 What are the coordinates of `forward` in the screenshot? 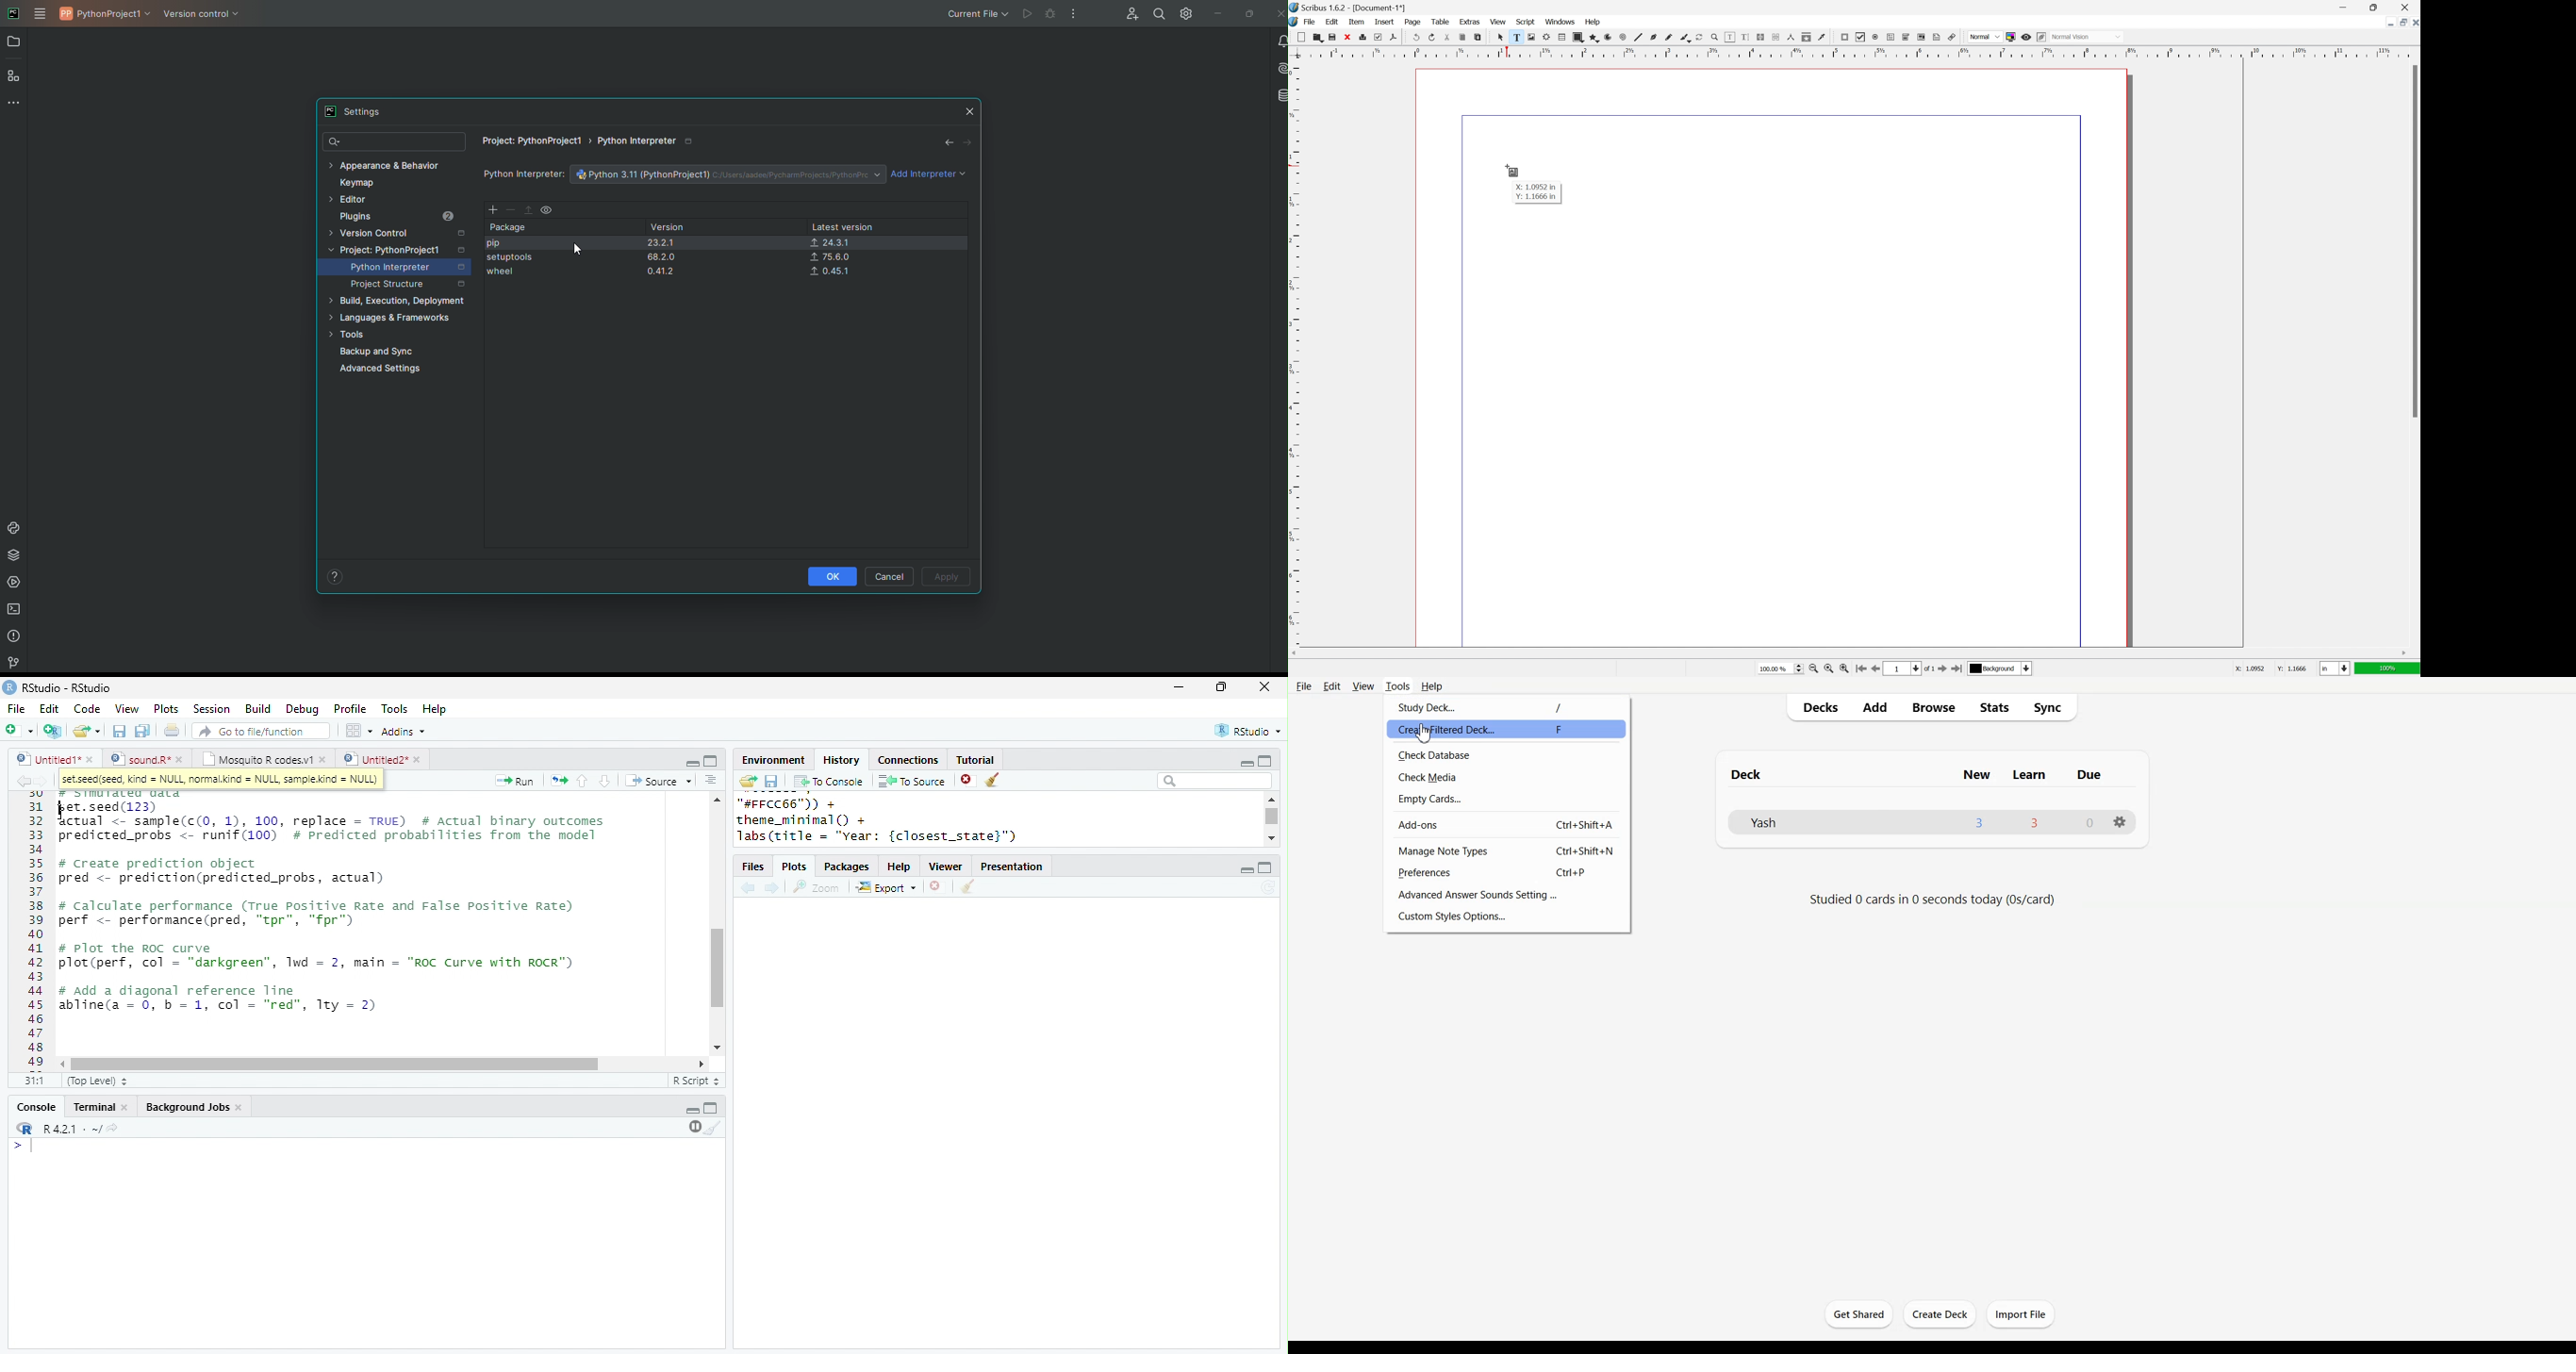 It's located at (41, 781).